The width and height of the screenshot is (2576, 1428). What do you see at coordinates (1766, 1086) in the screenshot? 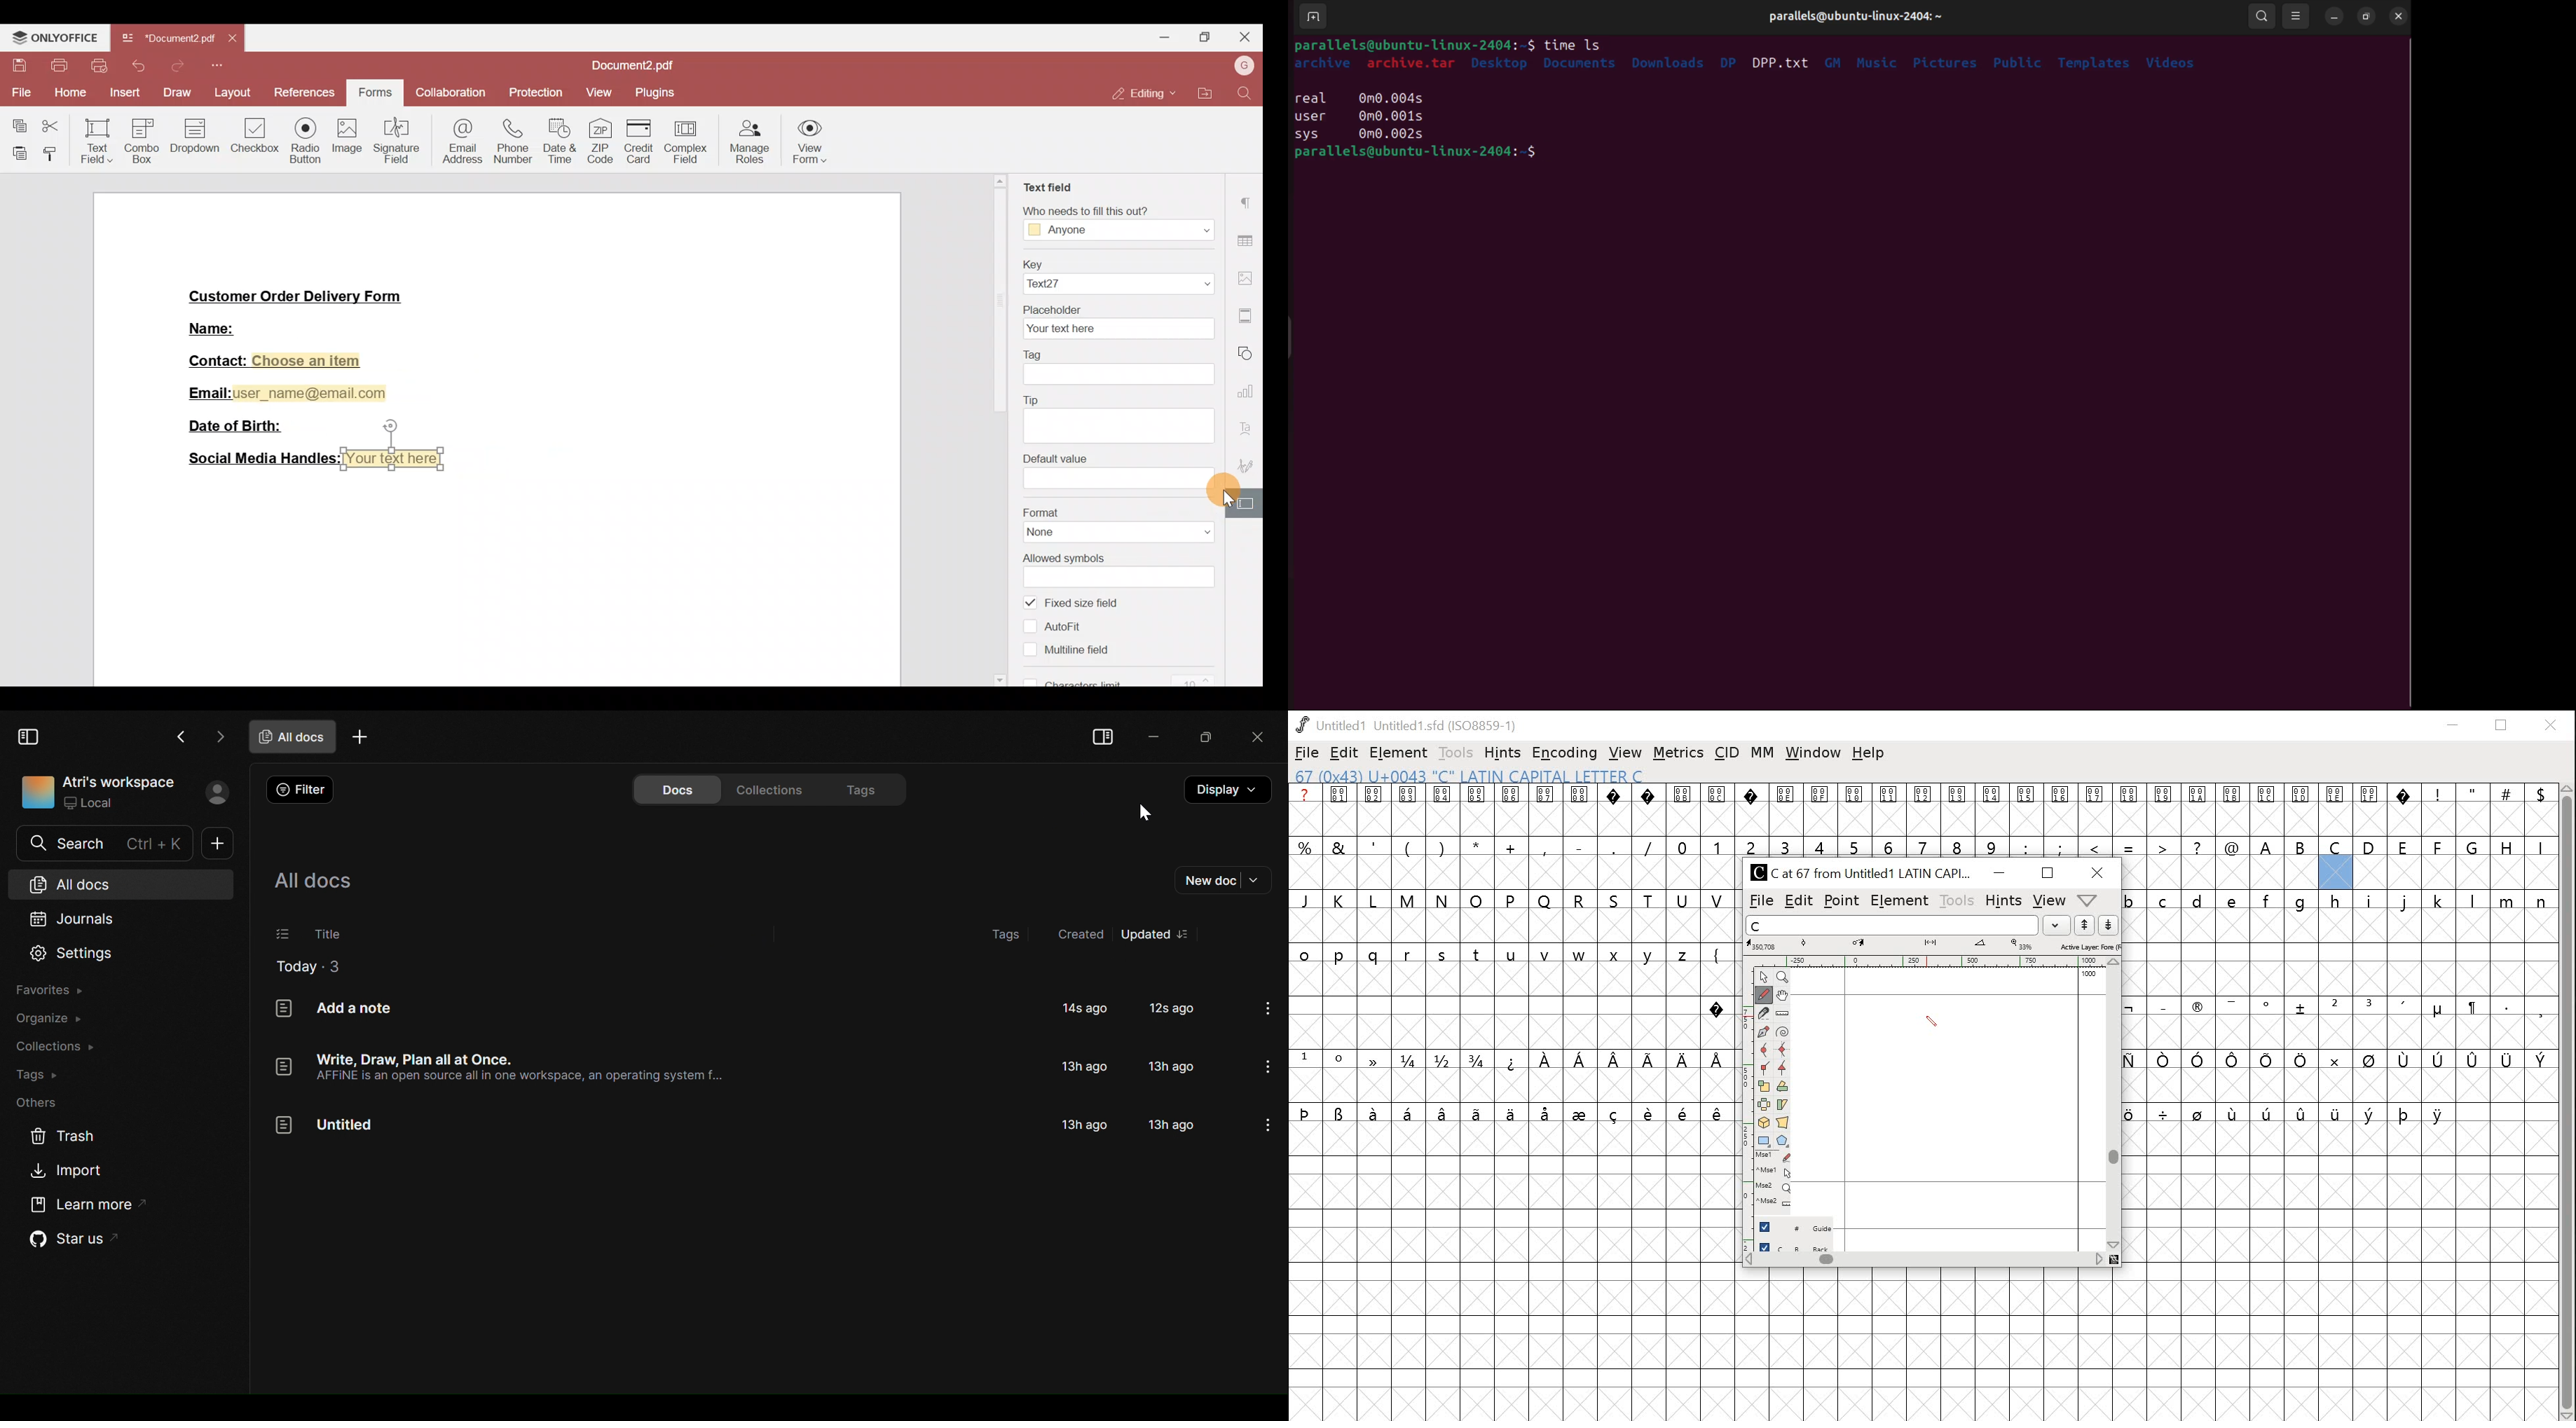
I see `scale` at bounding box center [1766, 1086].